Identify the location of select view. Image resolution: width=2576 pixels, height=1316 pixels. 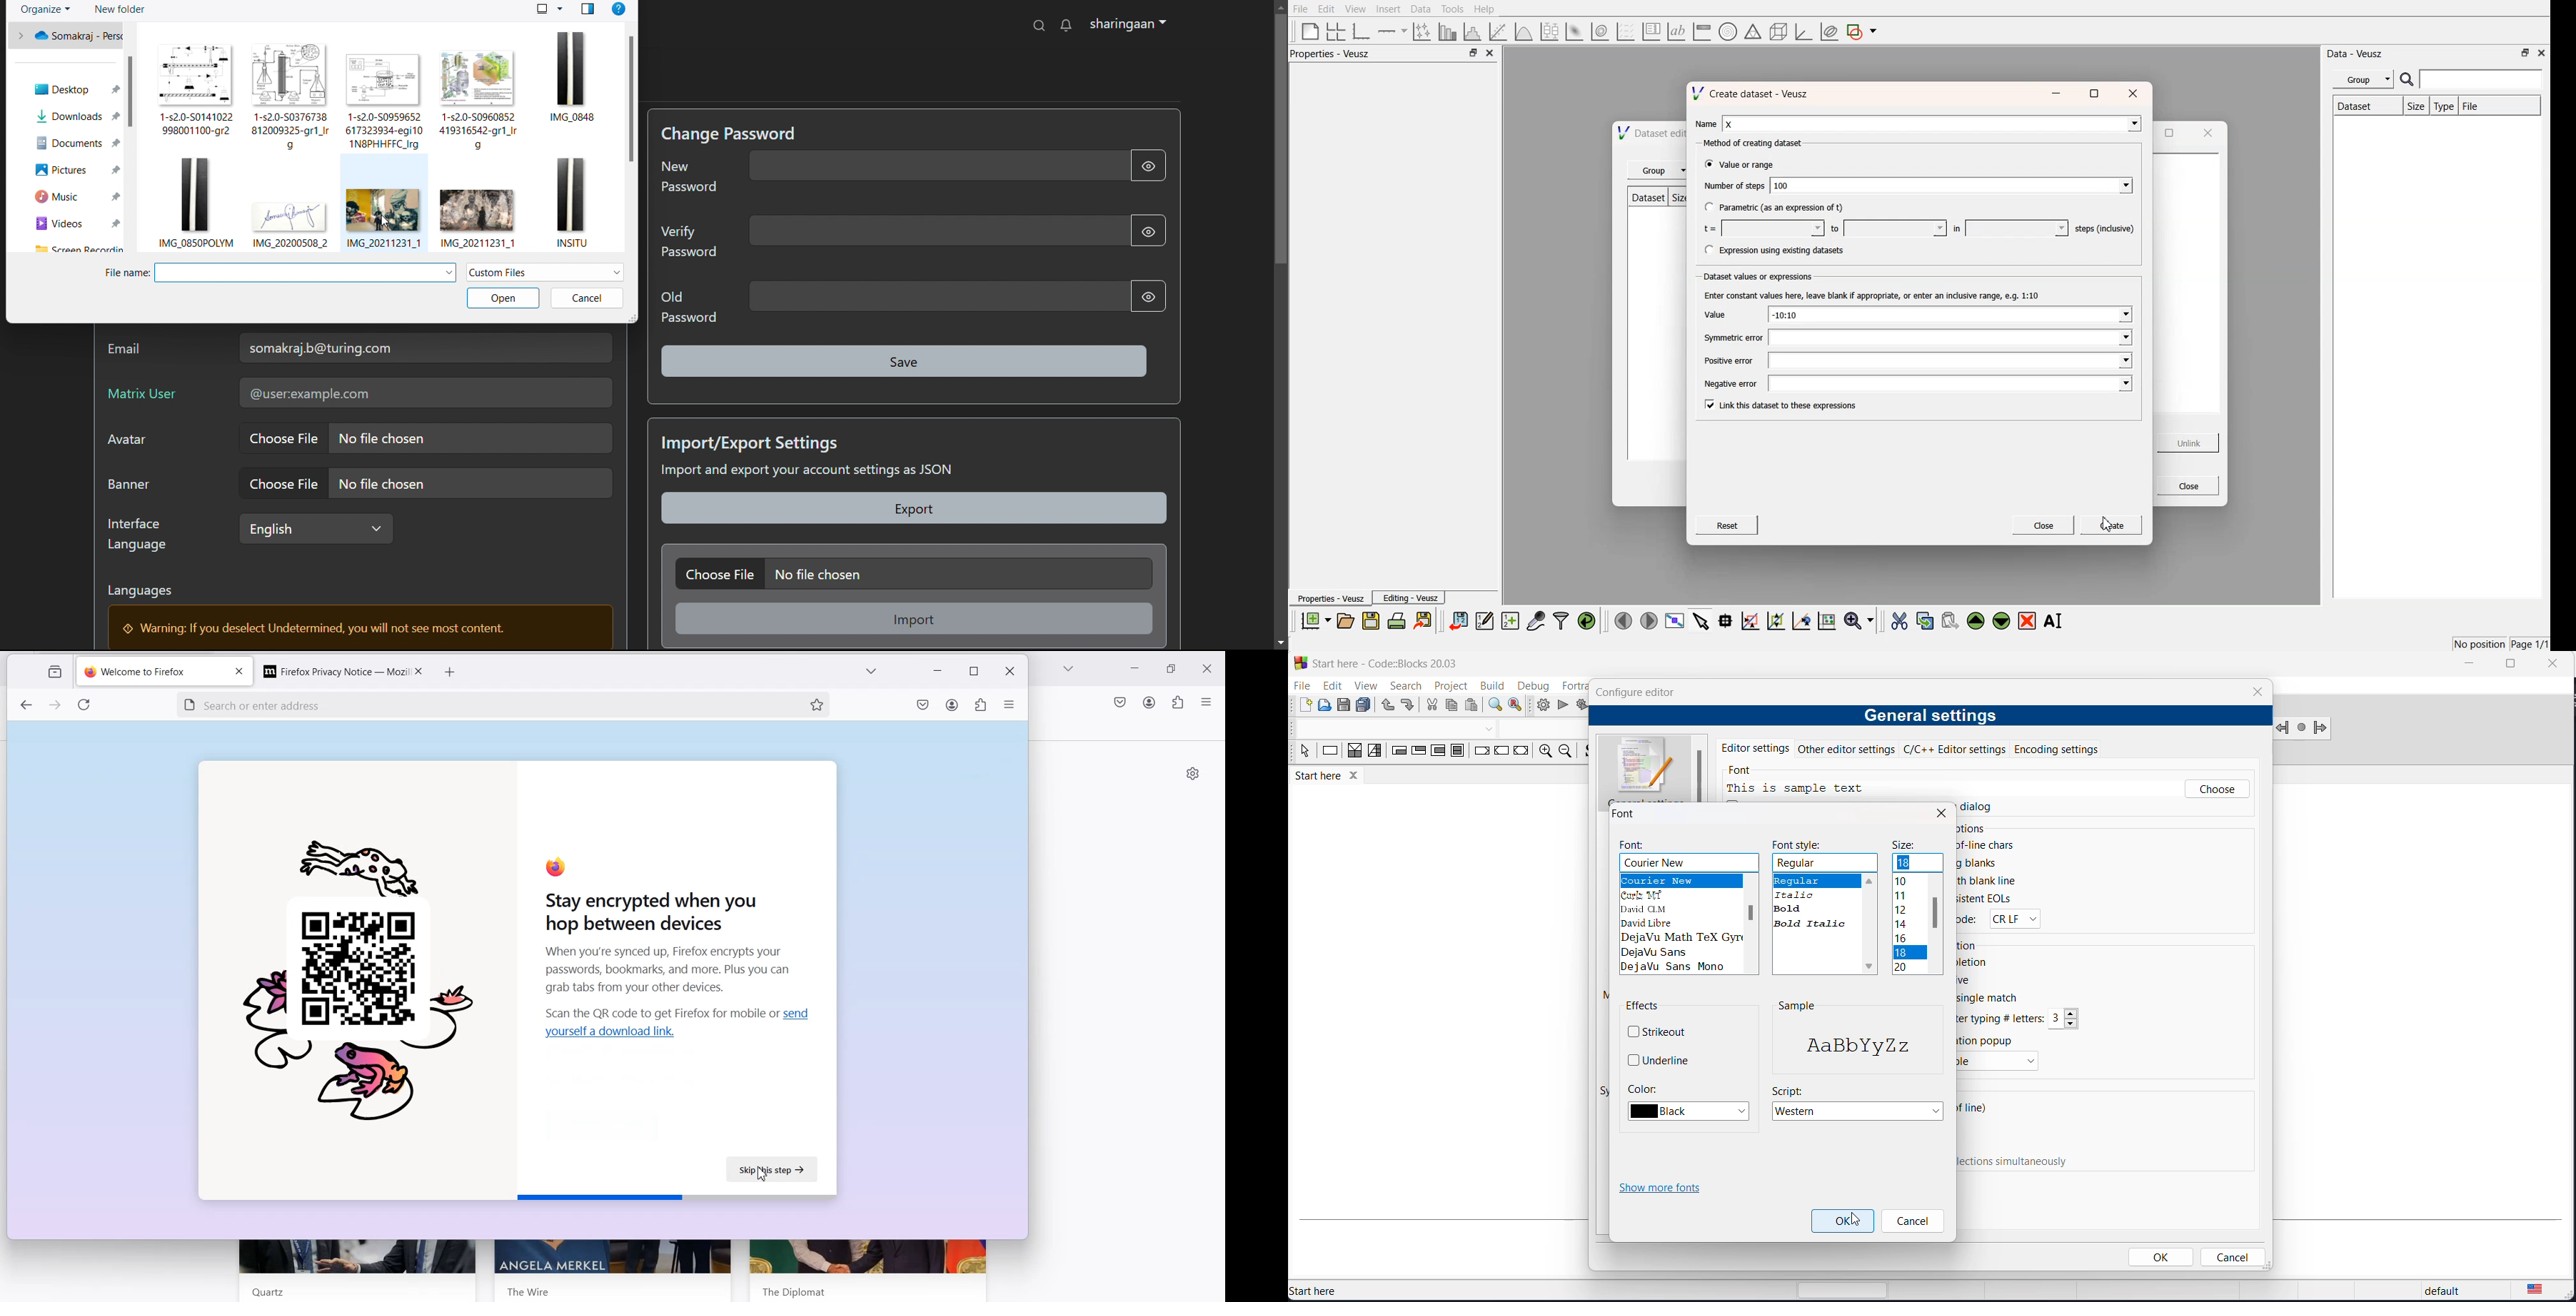
(549, 8).